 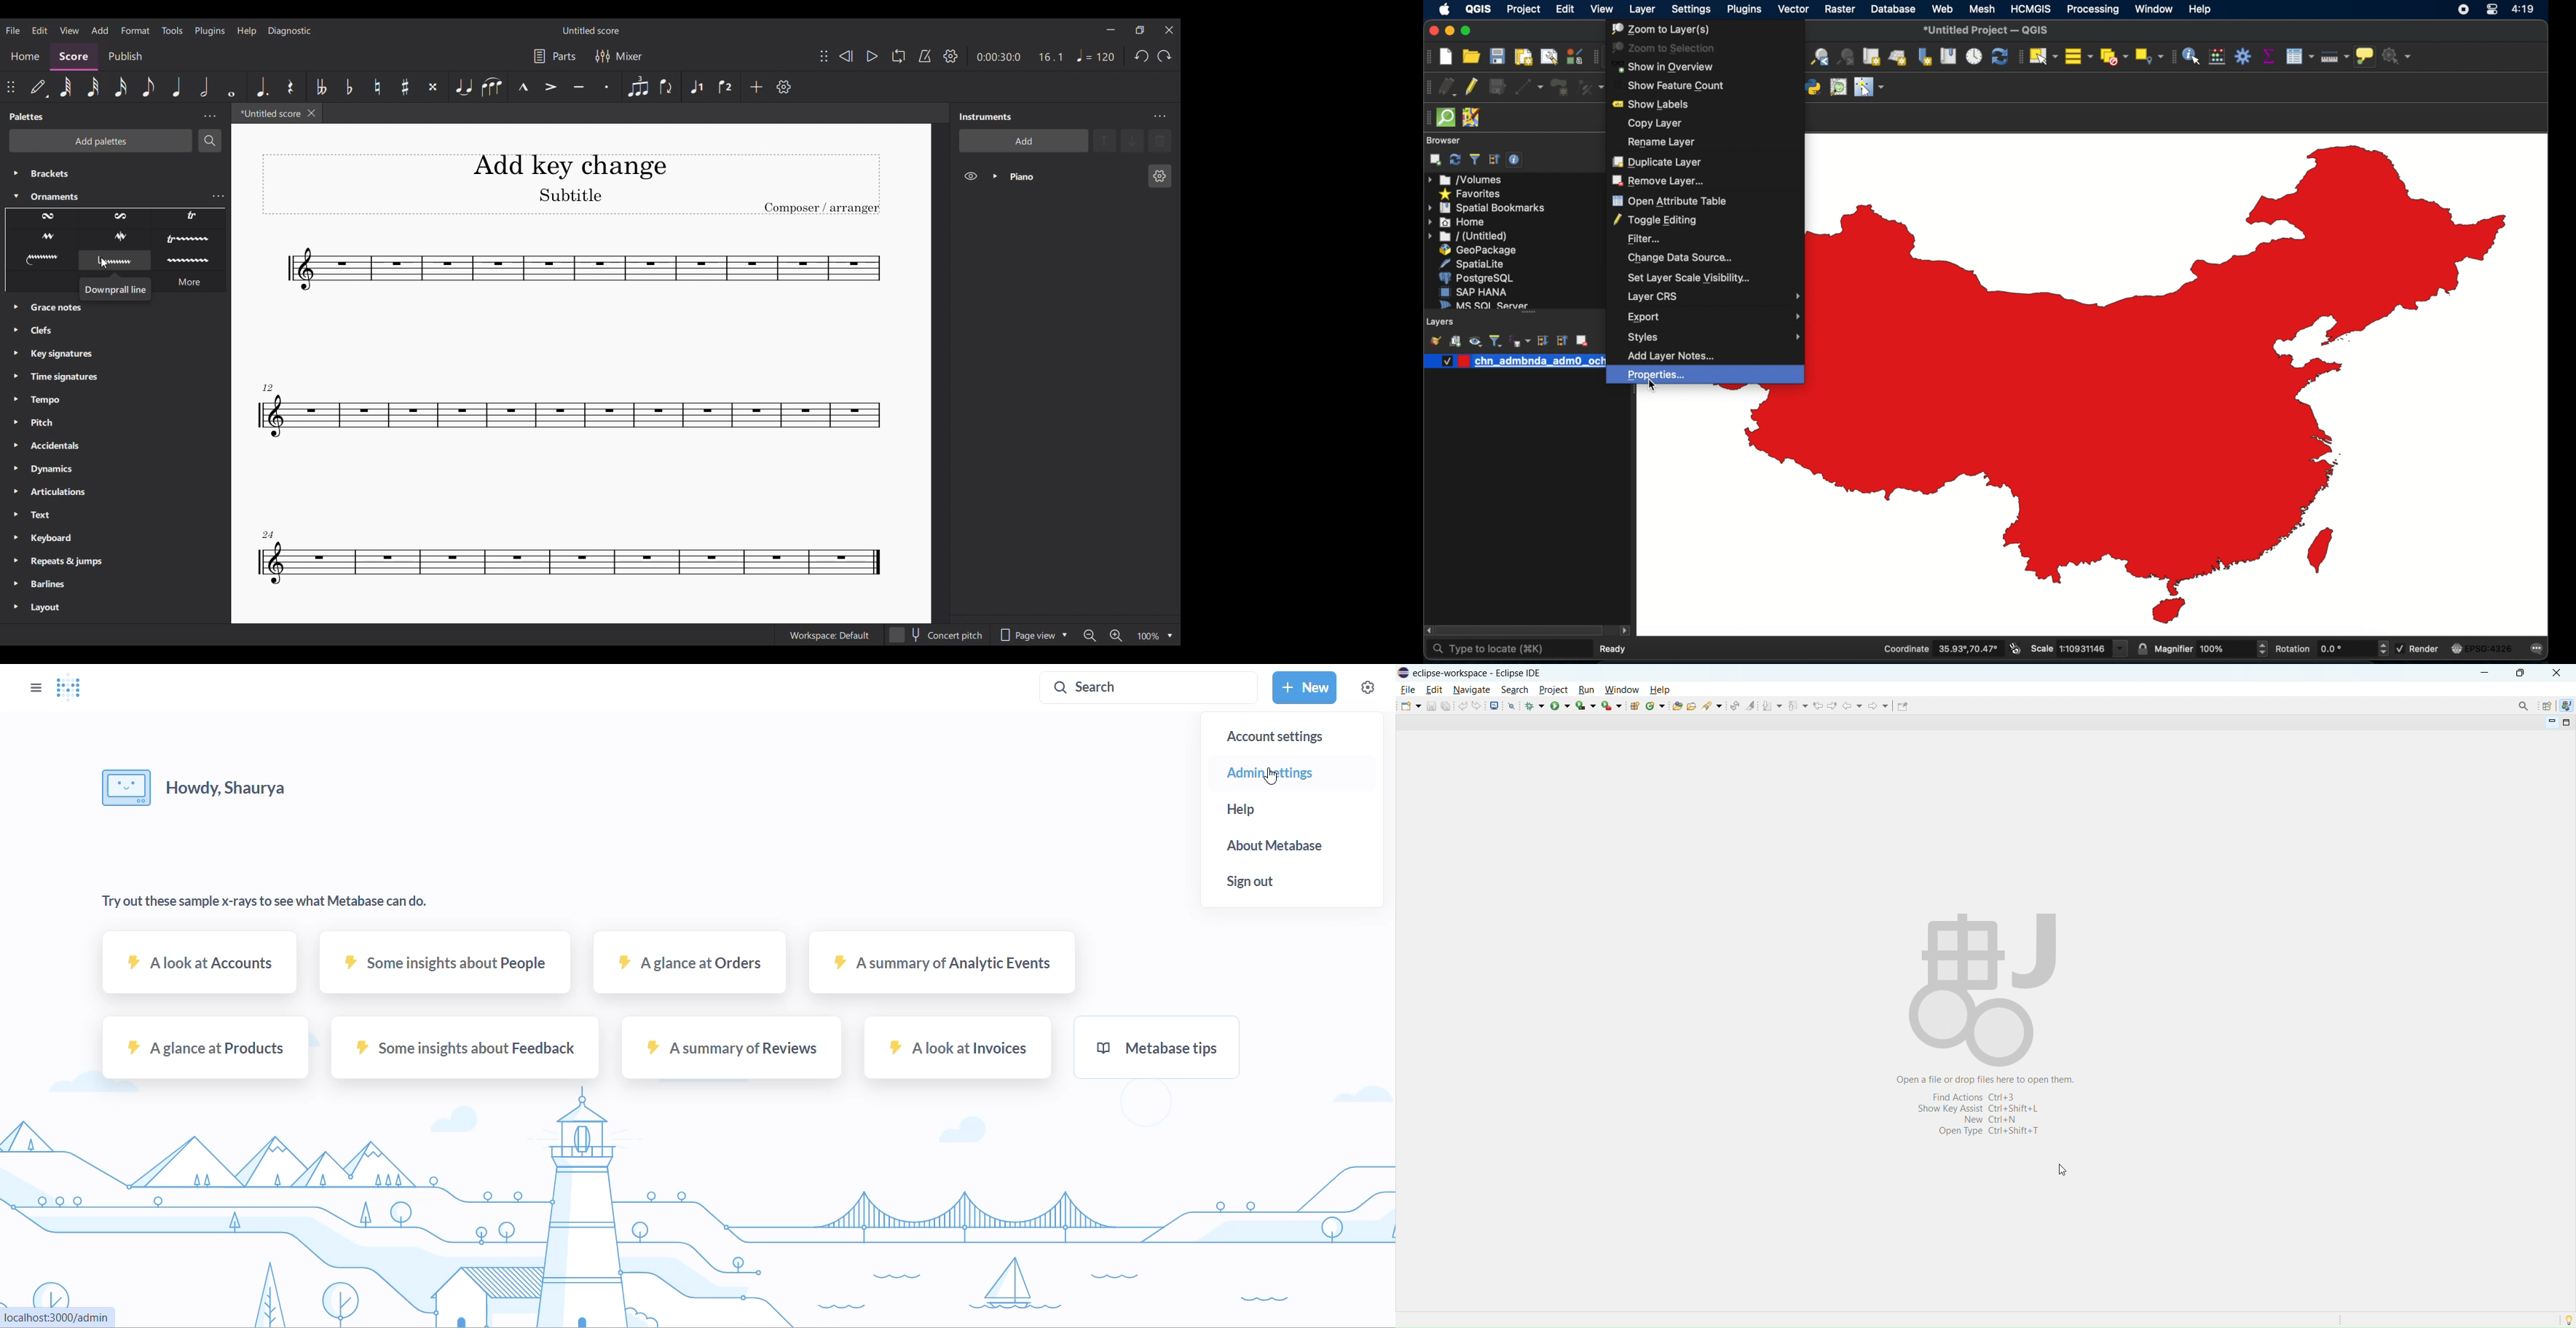 What do you see at coordinates (1426, 118) in the screenshot?
I see `drag handle` at bounding box center [1426, 118].